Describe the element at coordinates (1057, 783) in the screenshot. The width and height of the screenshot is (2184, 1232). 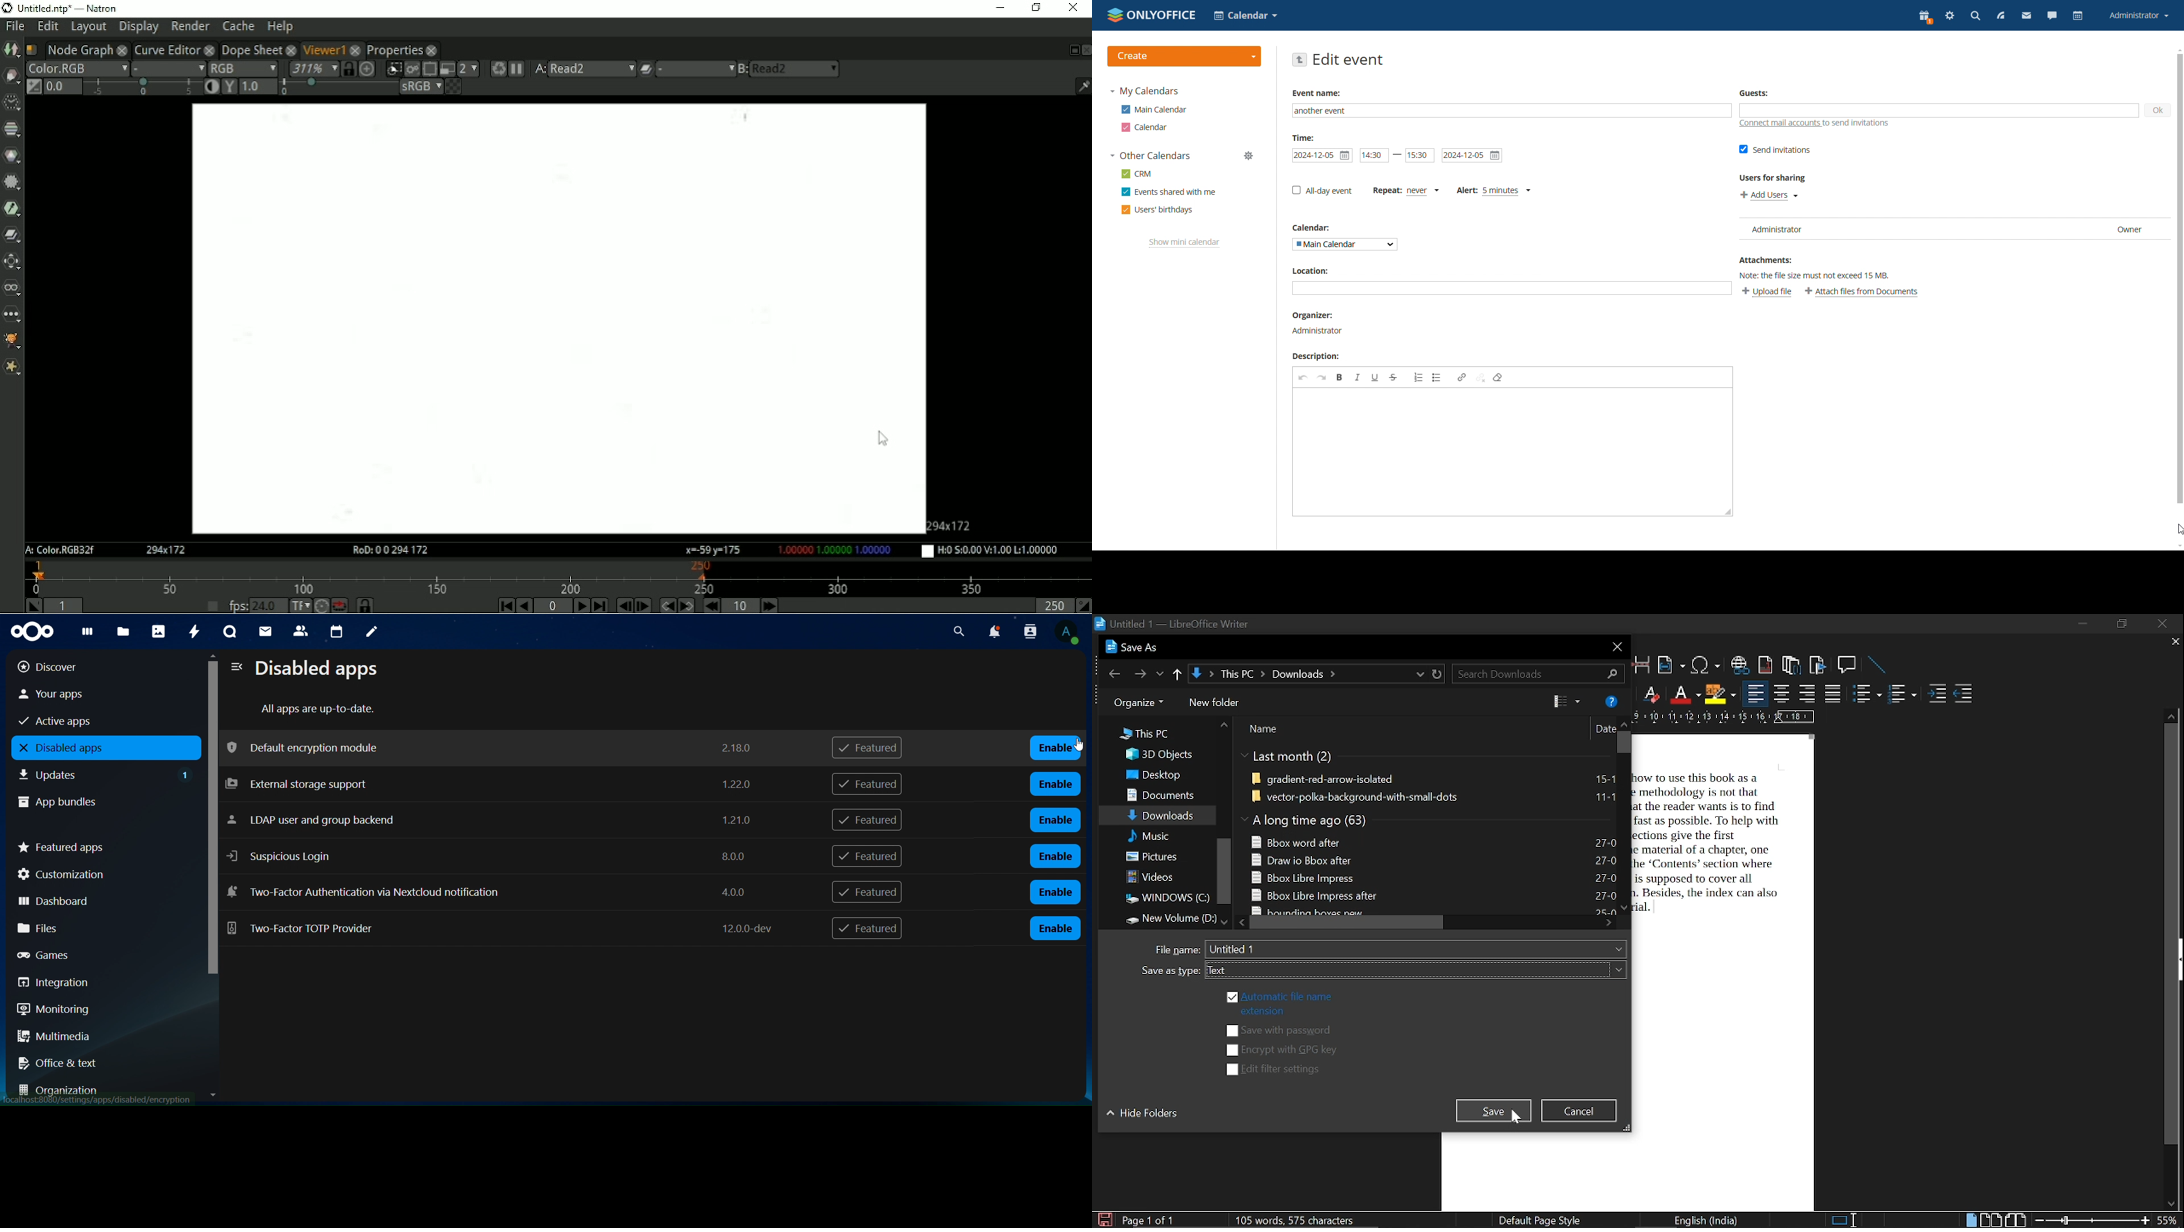
I see `enable` at that location.